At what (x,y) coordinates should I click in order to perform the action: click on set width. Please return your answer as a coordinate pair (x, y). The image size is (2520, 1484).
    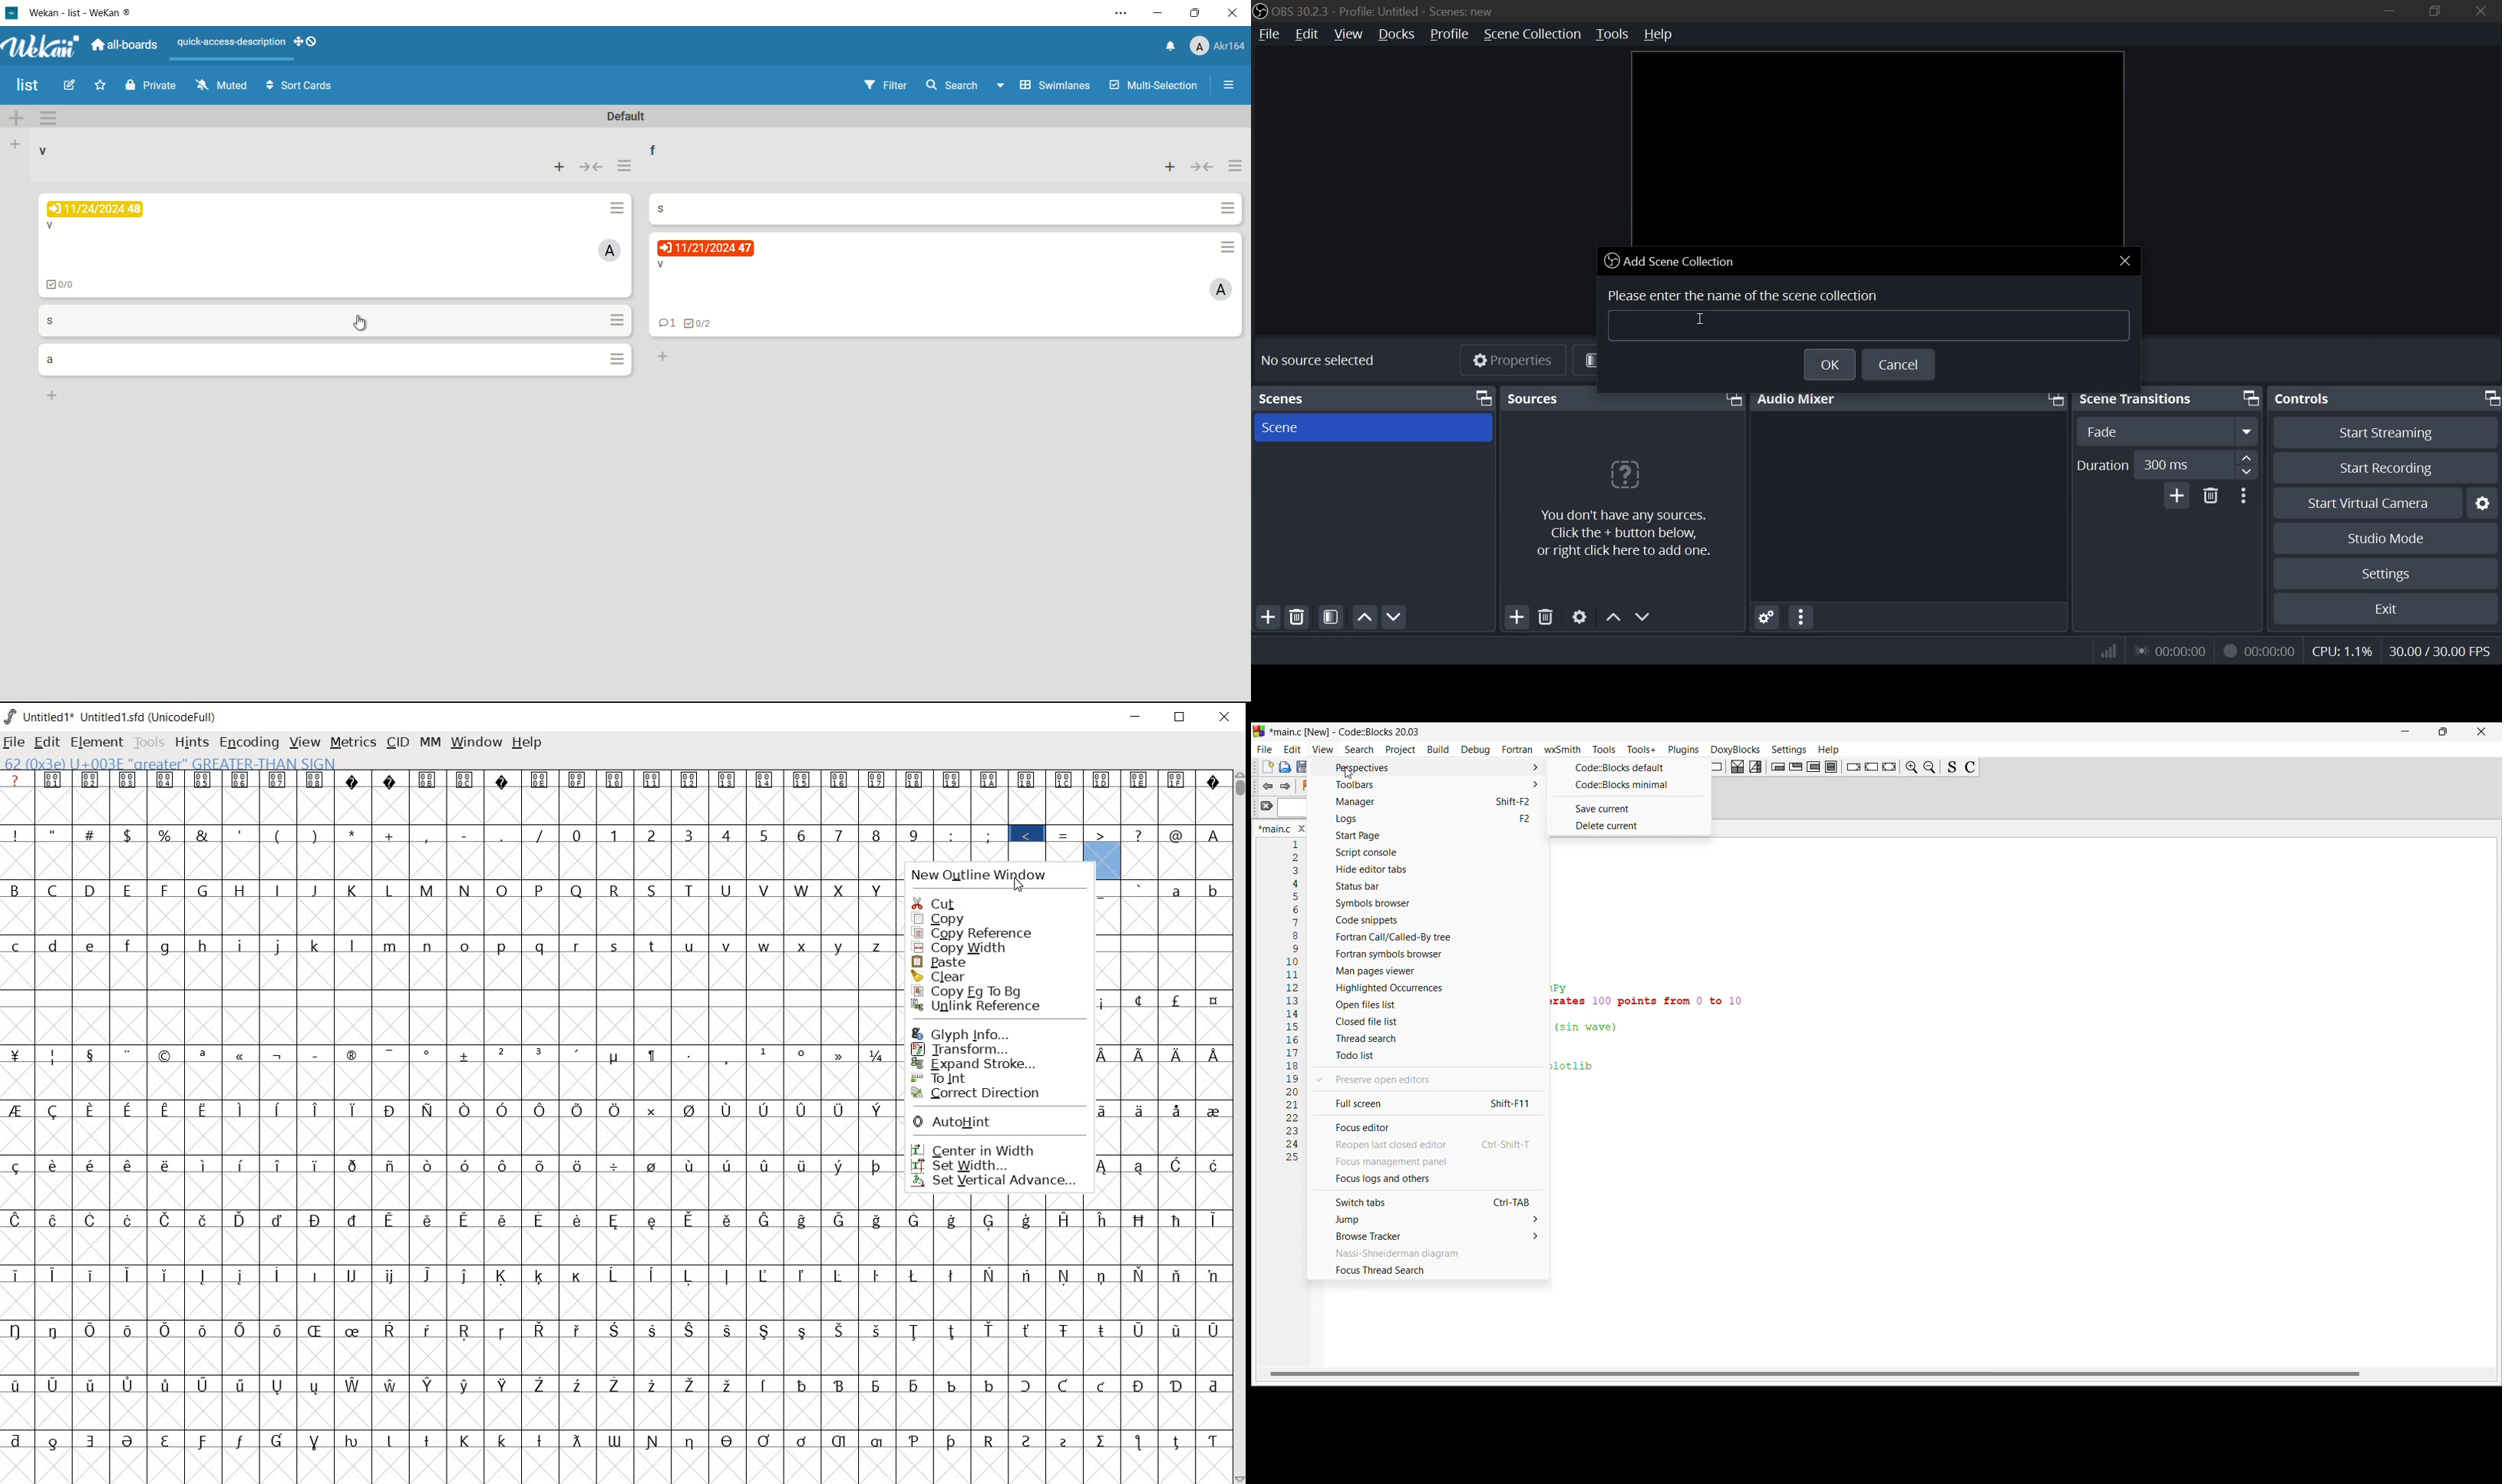
    Looking at the image, I should click on (1001, 1165).